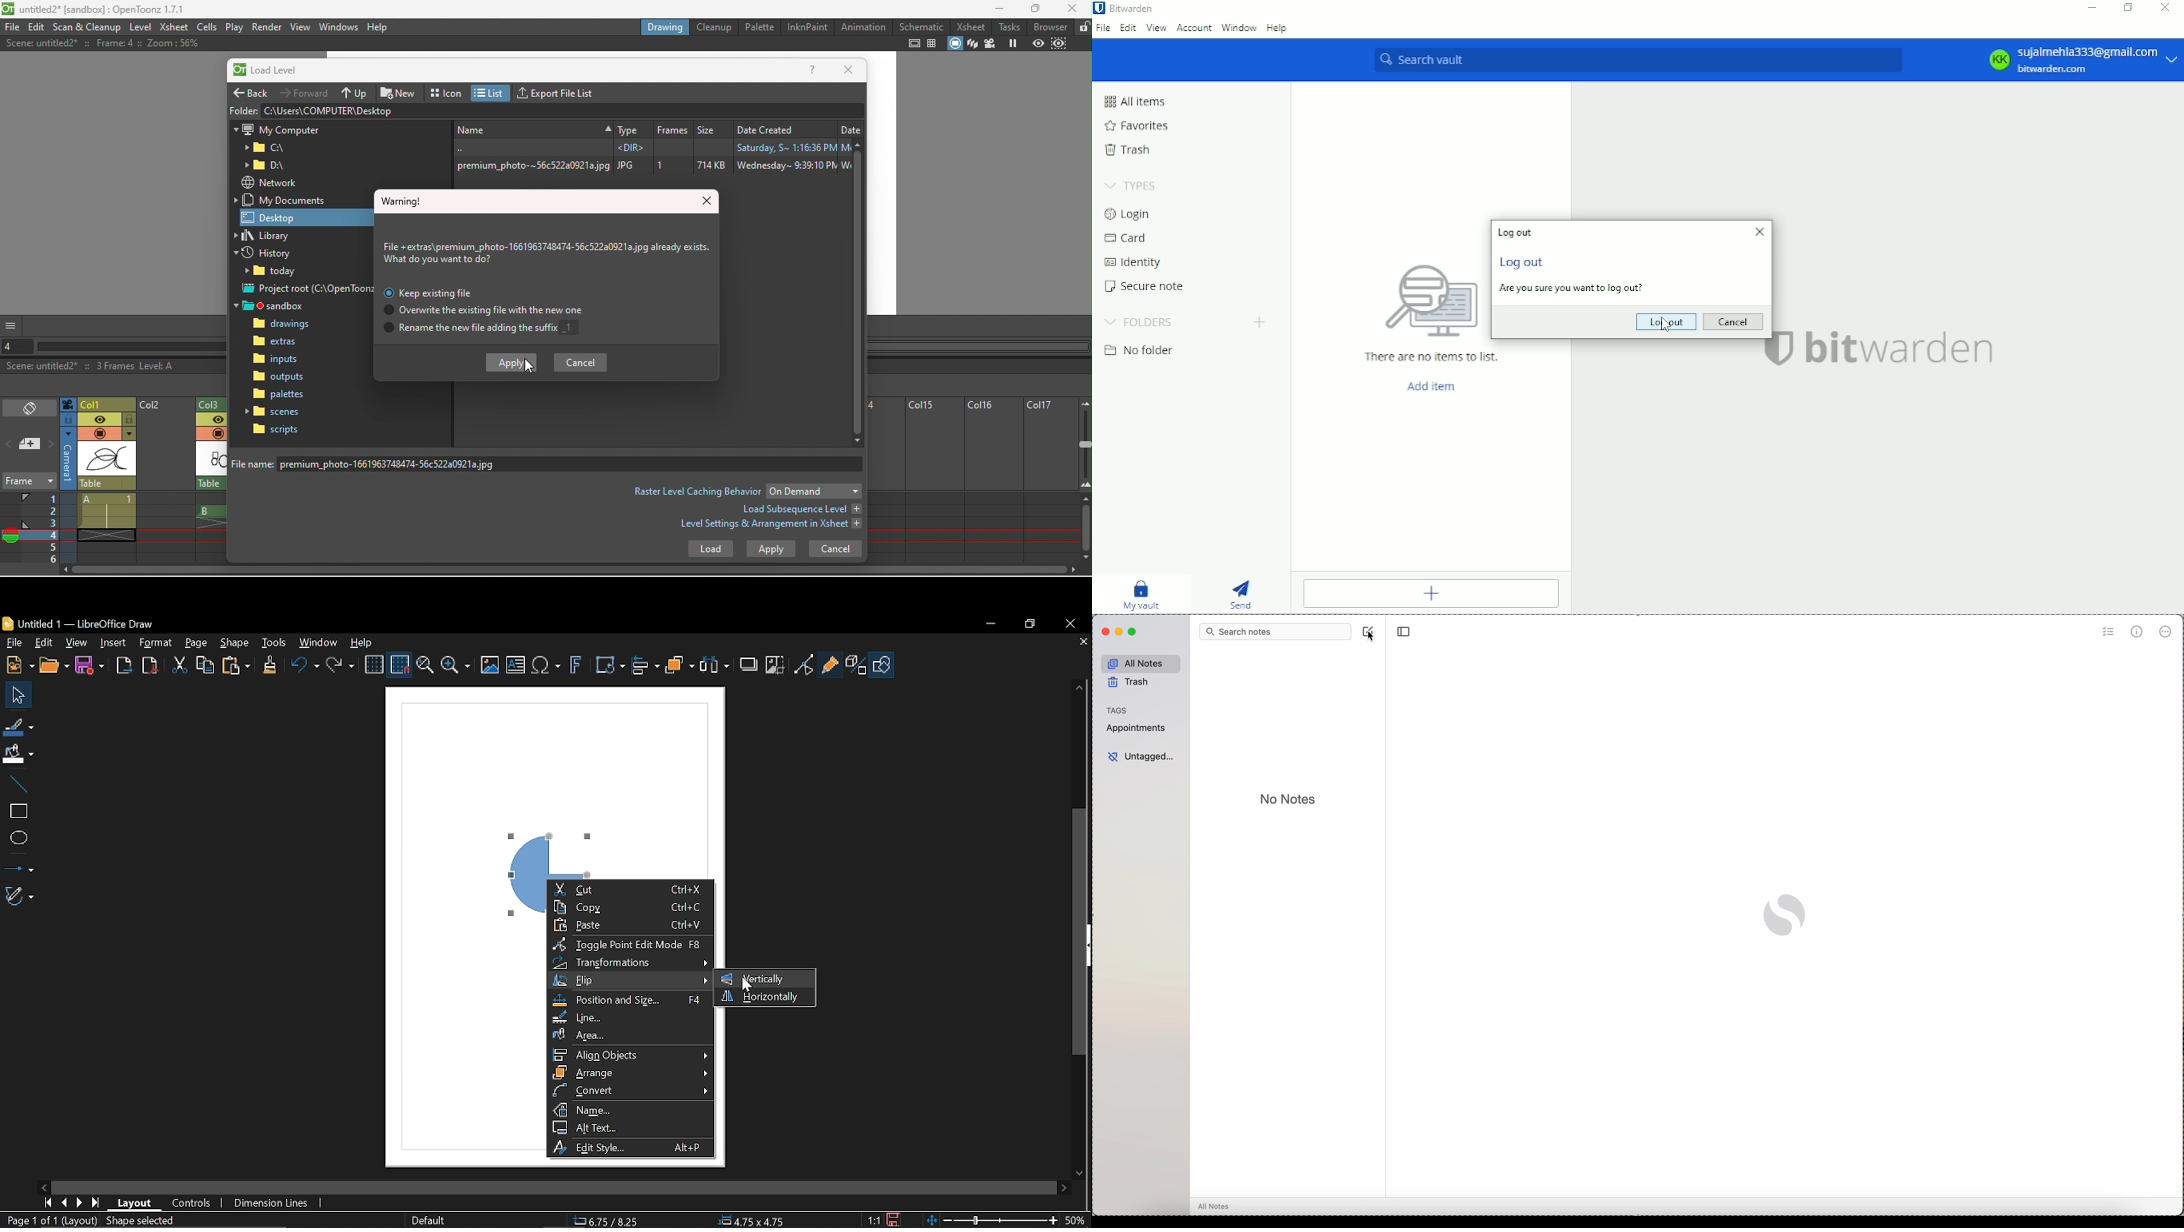 This screenshot has height=1232, width=2184. What do you see at coordinates (1277, 28) in the screenshot?
I see `Help` at bounding box center [1277, 28].